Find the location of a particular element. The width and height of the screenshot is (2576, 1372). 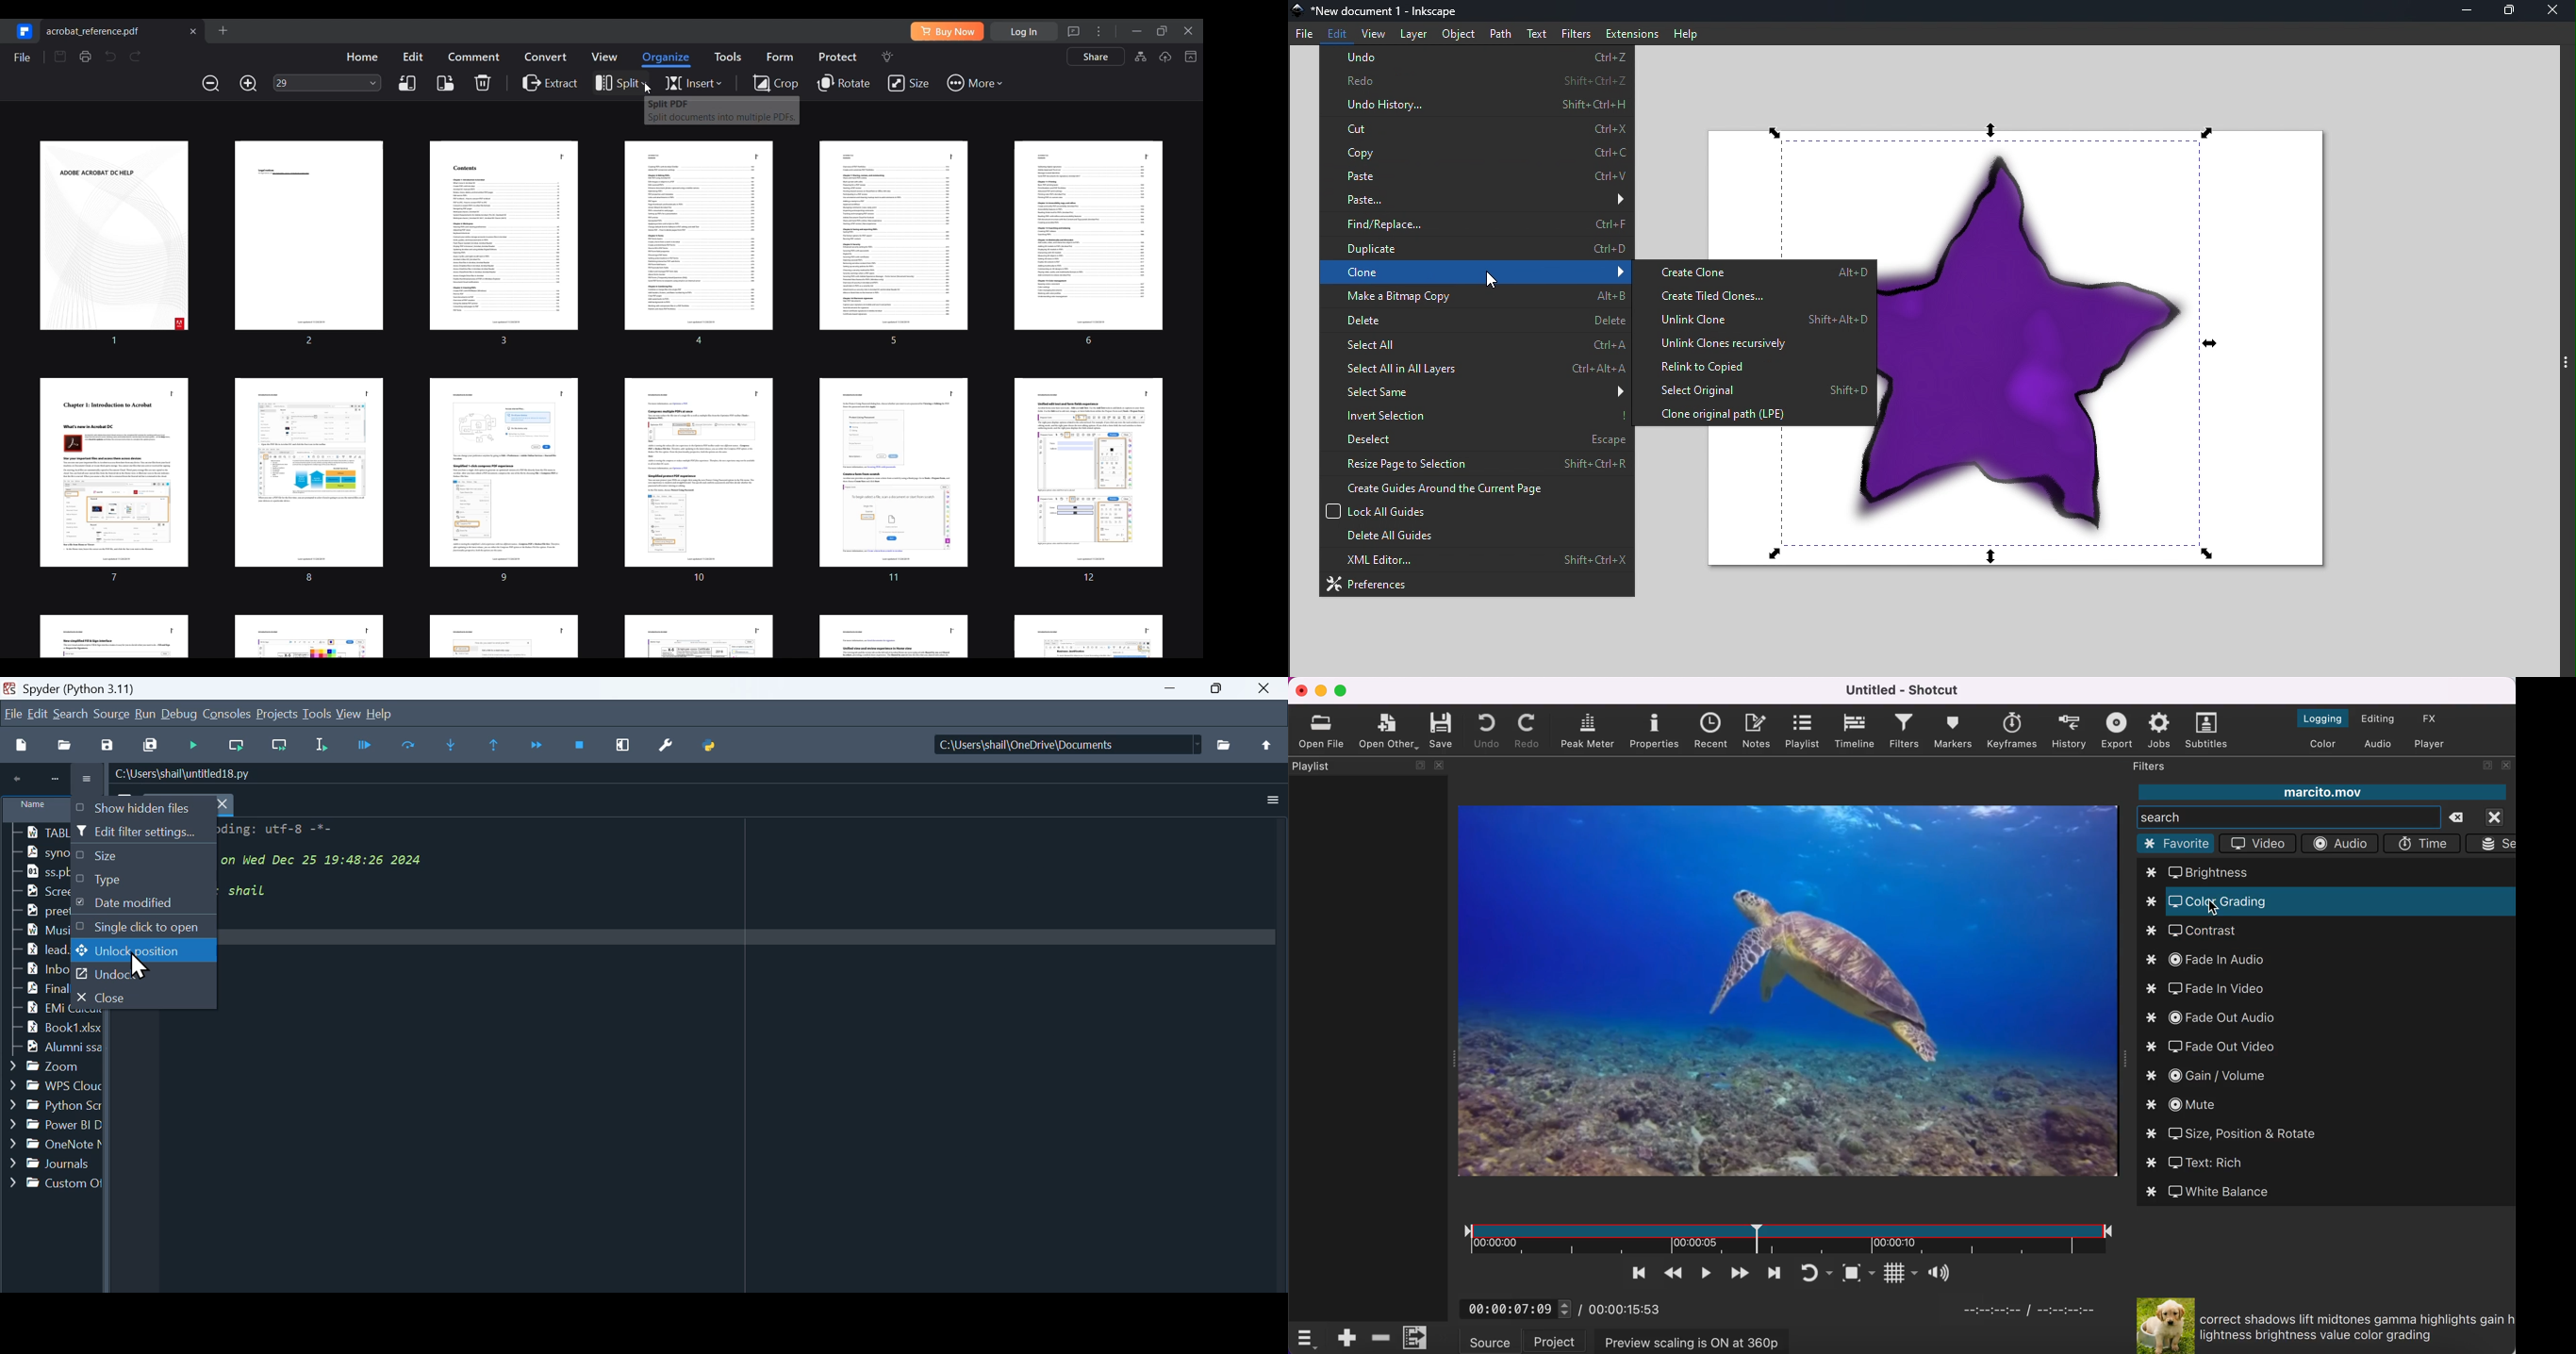

unlock position is located at coordinates (144, 951).